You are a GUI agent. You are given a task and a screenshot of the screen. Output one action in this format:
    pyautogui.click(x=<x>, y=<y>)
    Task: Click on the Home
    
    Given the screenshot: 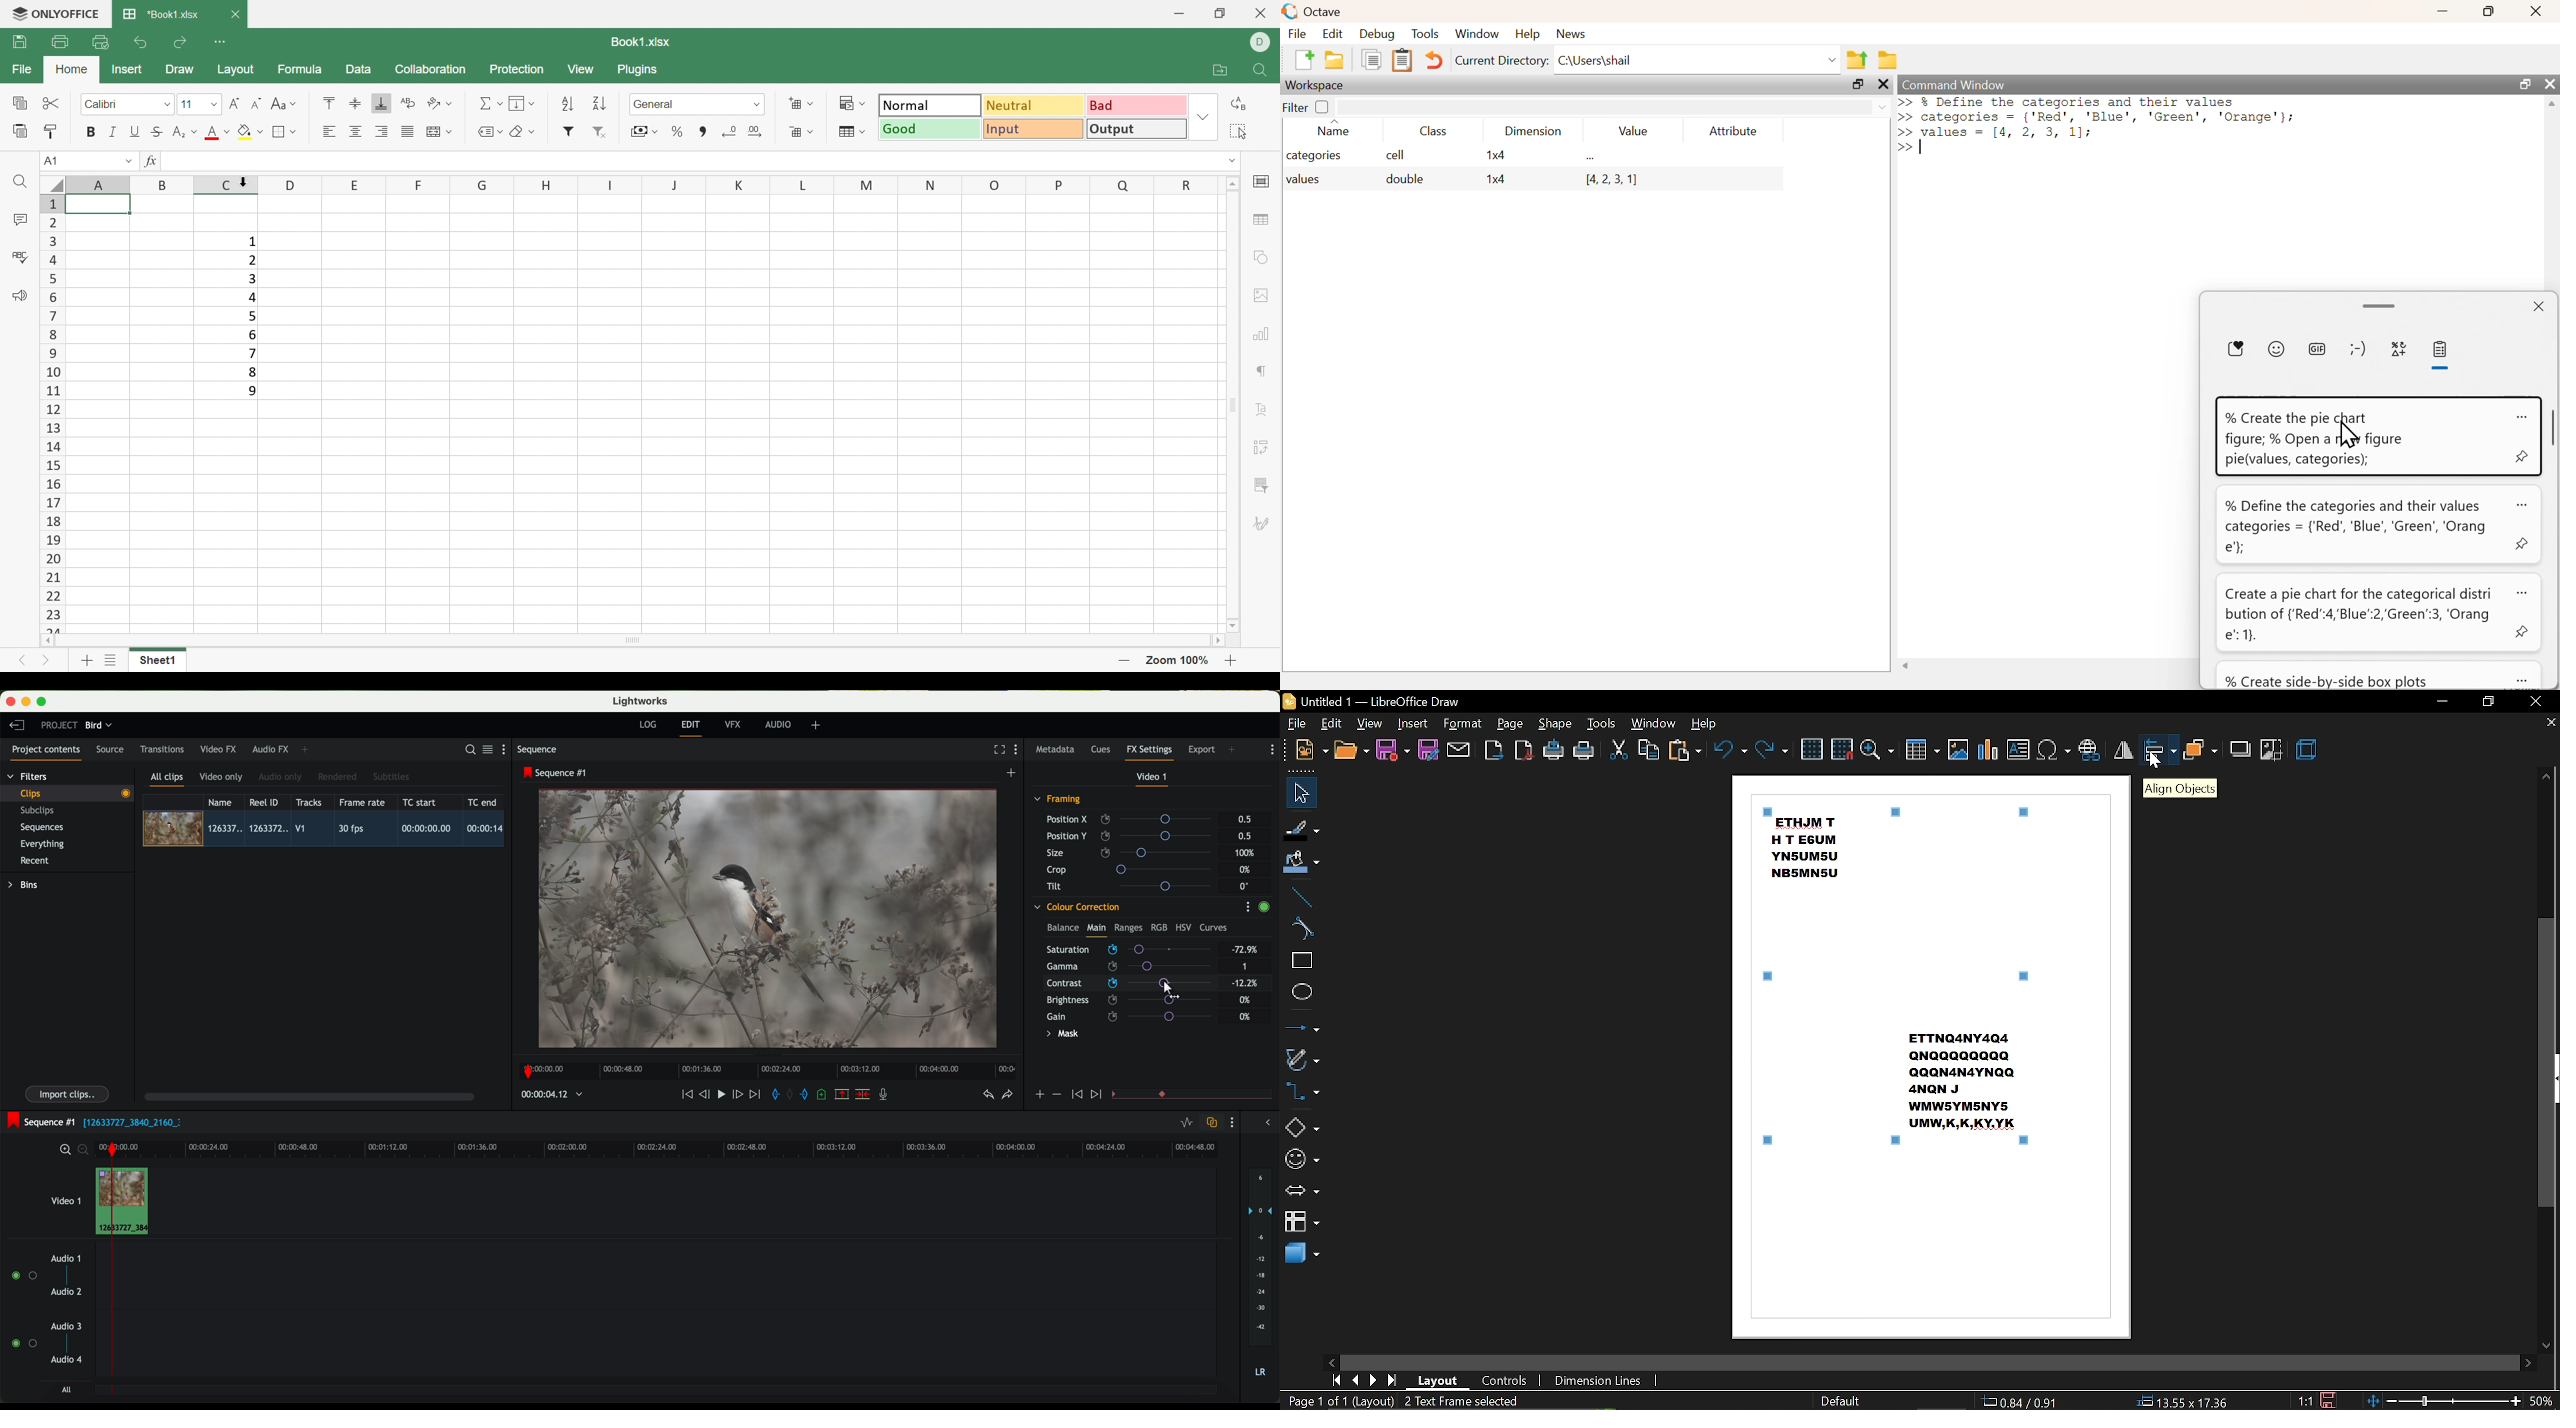 What is the action you would take?
    pyautogui.click(x=71, y=68)
    